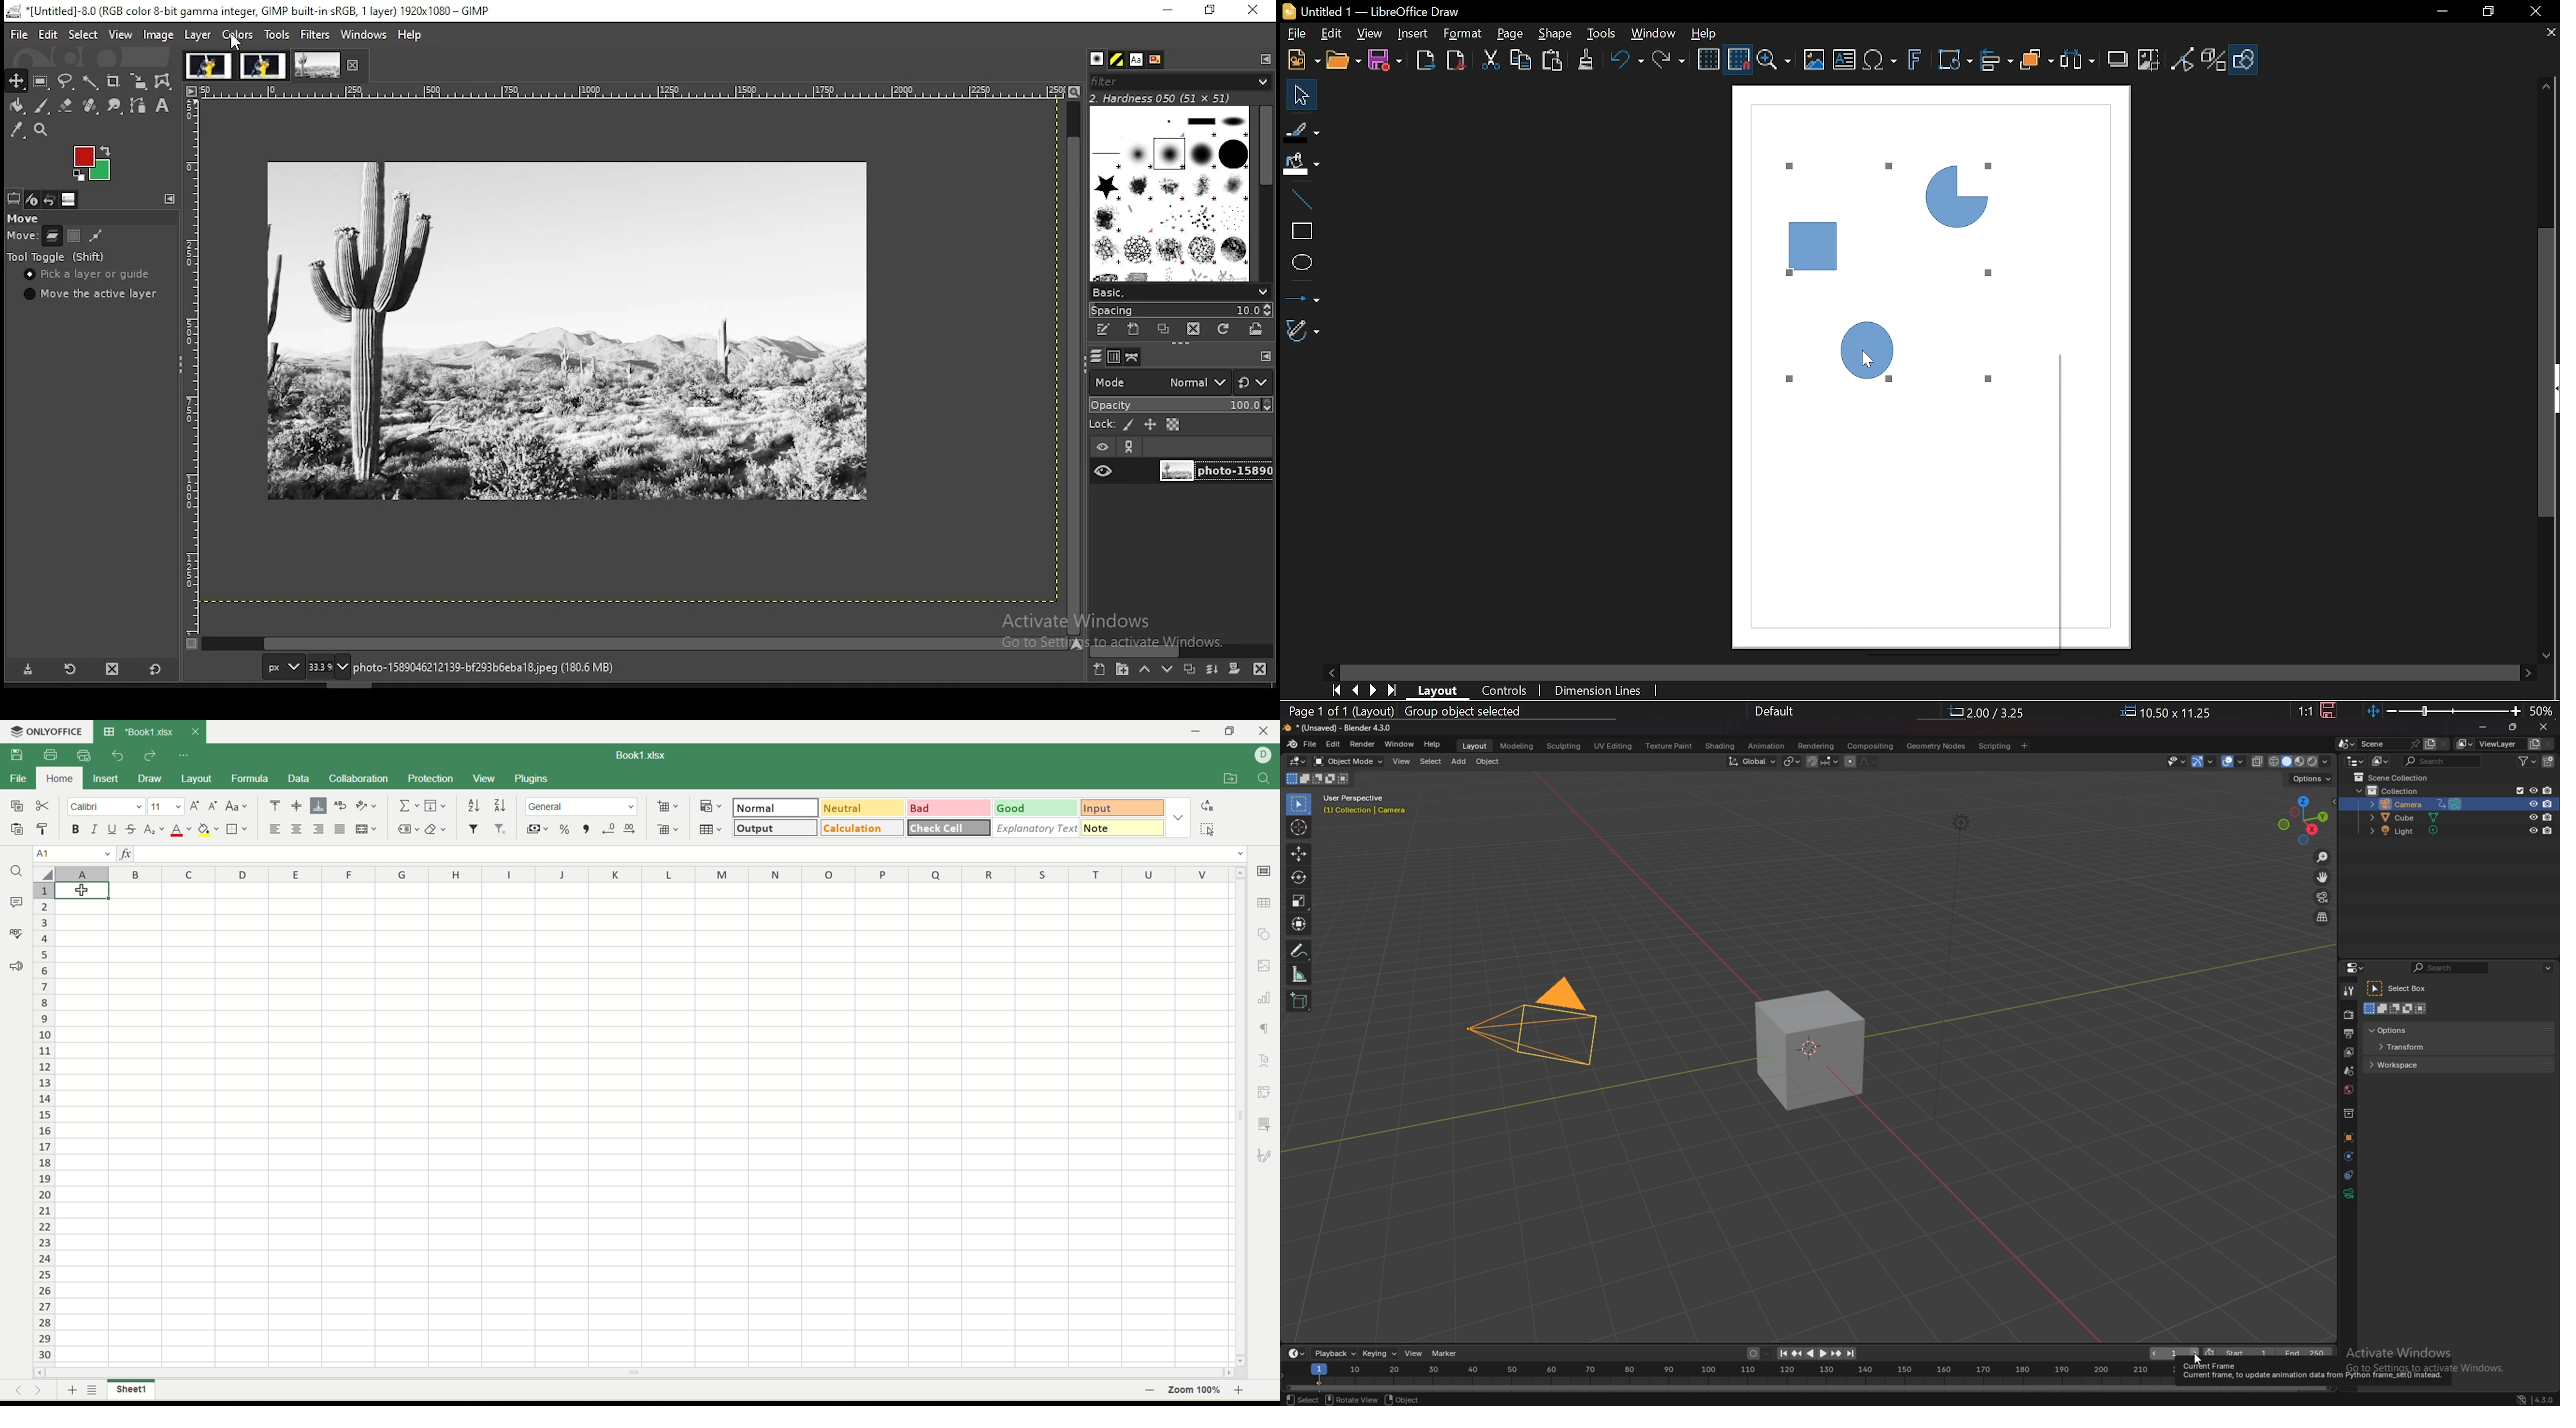  I want to click on cell position, so click(75, 854).